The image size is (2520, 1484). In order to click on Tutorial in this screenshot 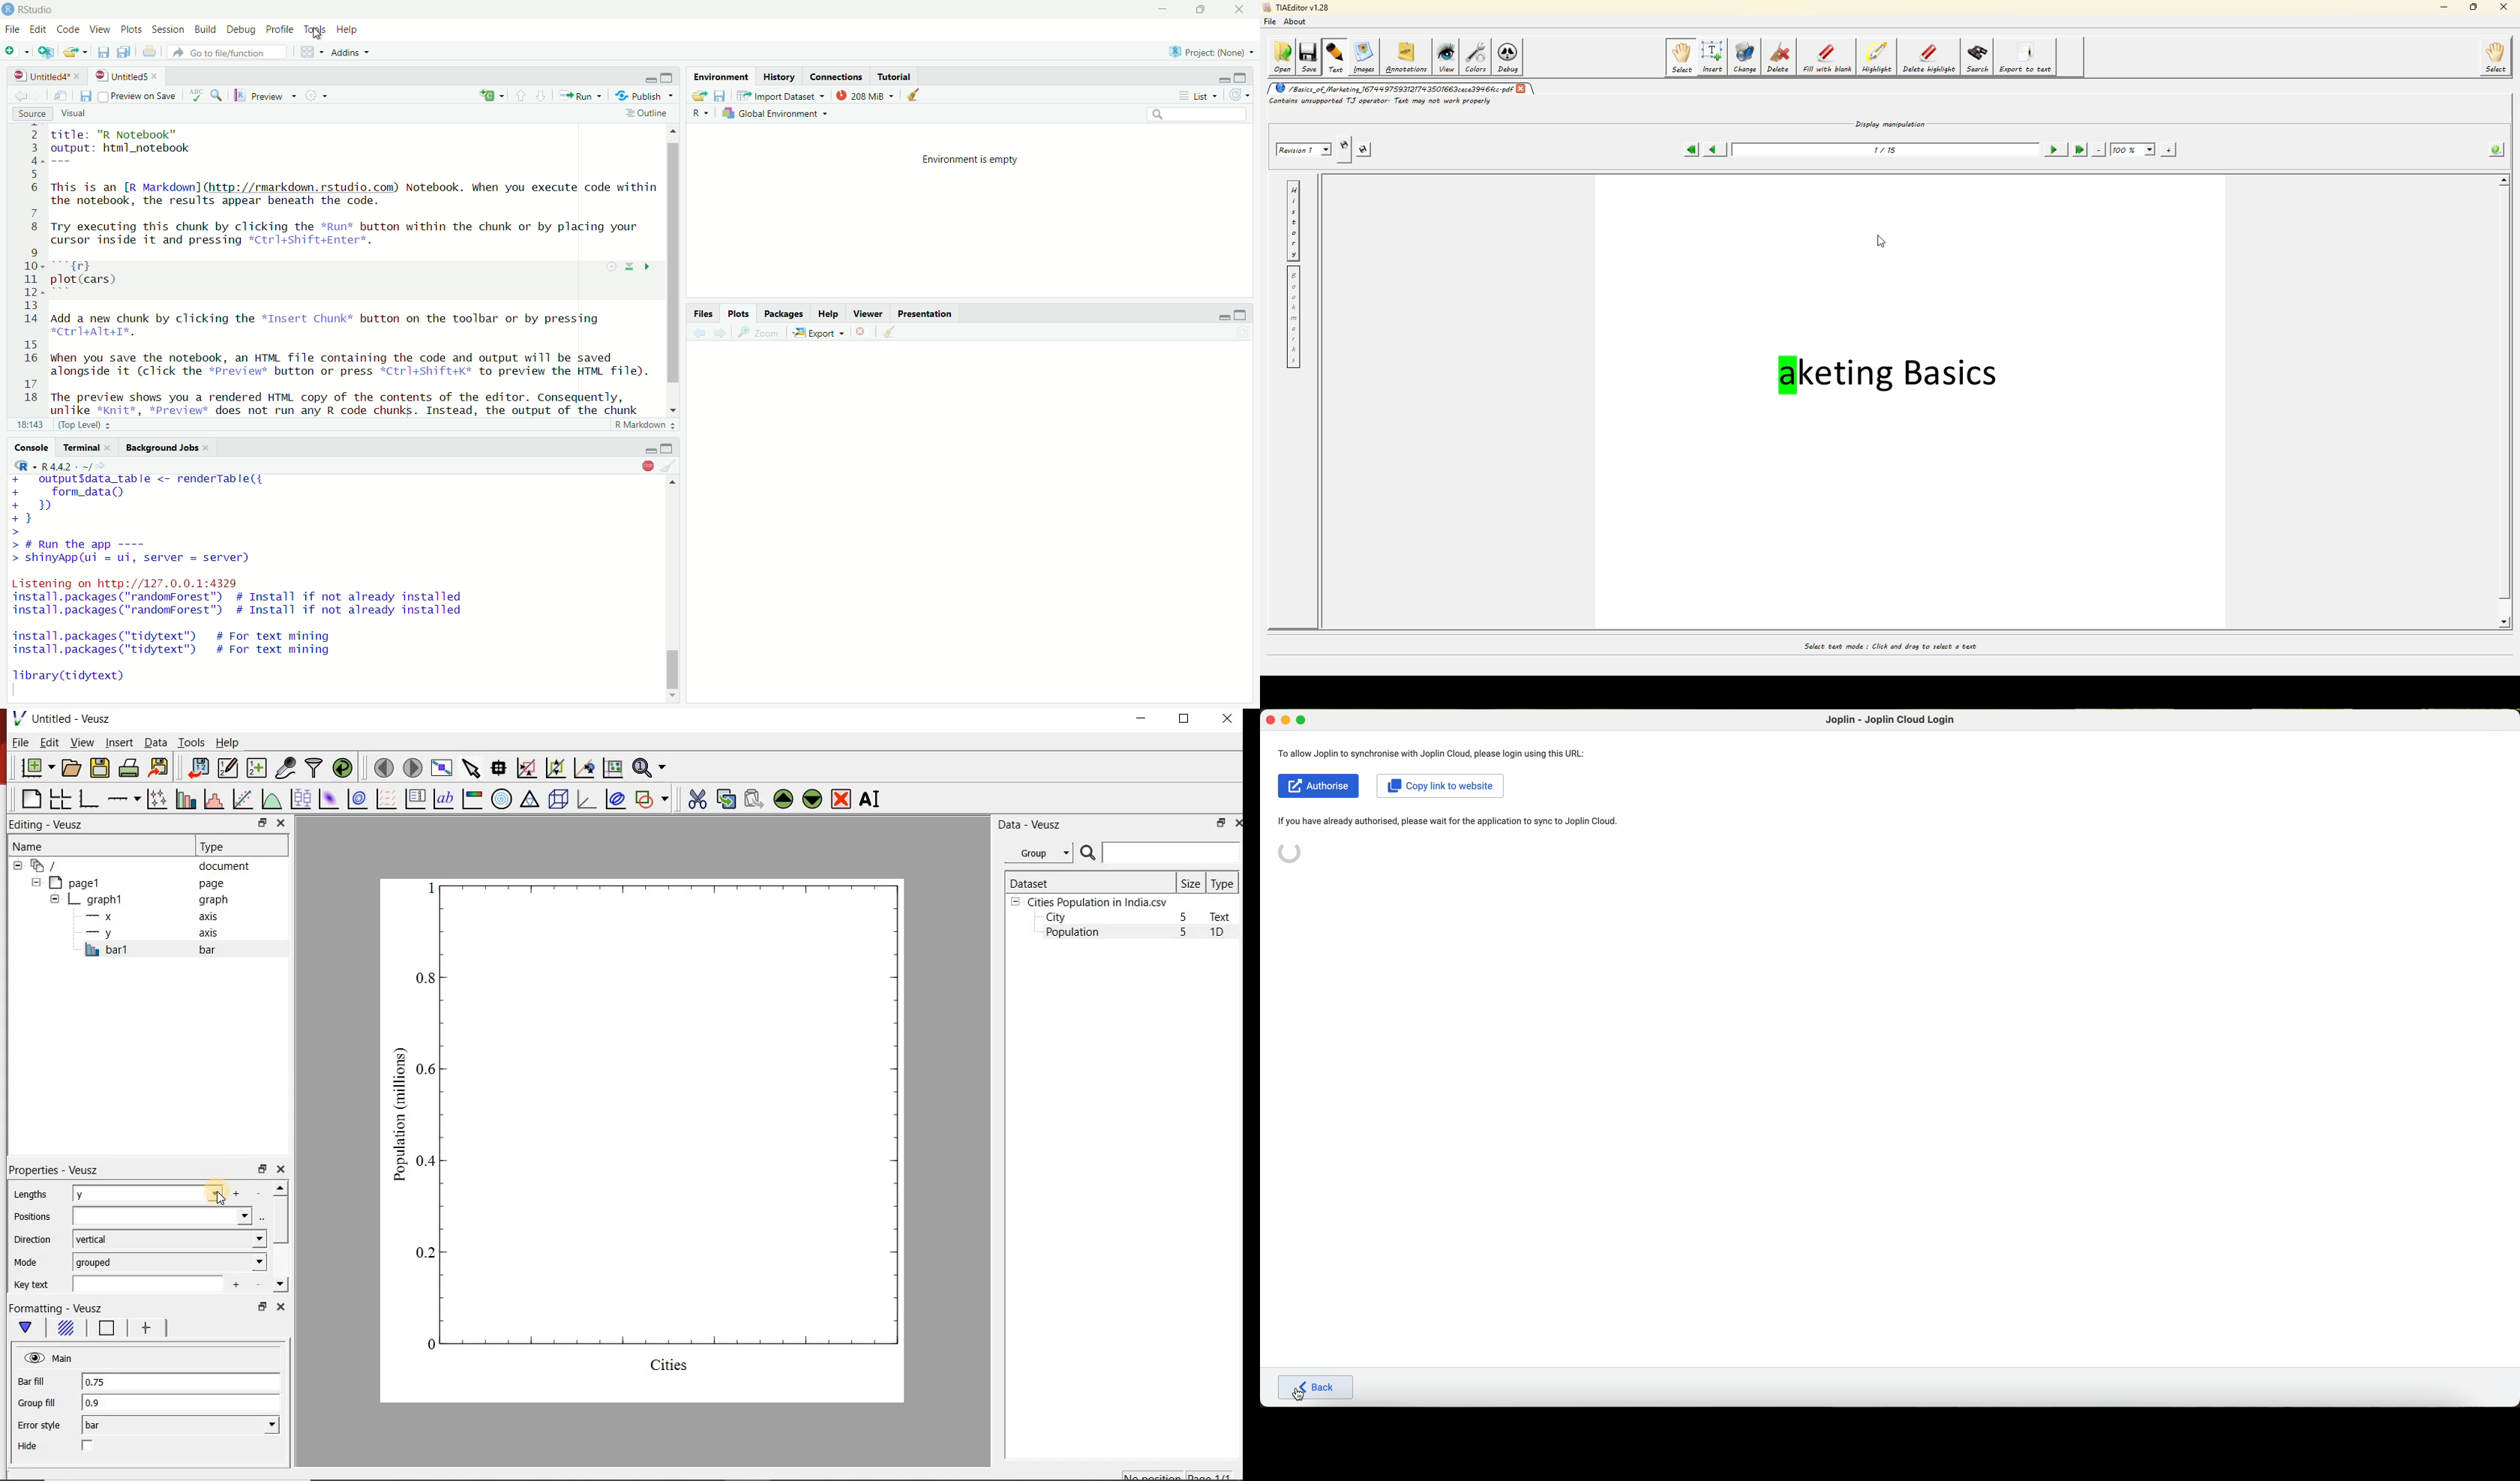, I will do `click(896, 76)`.